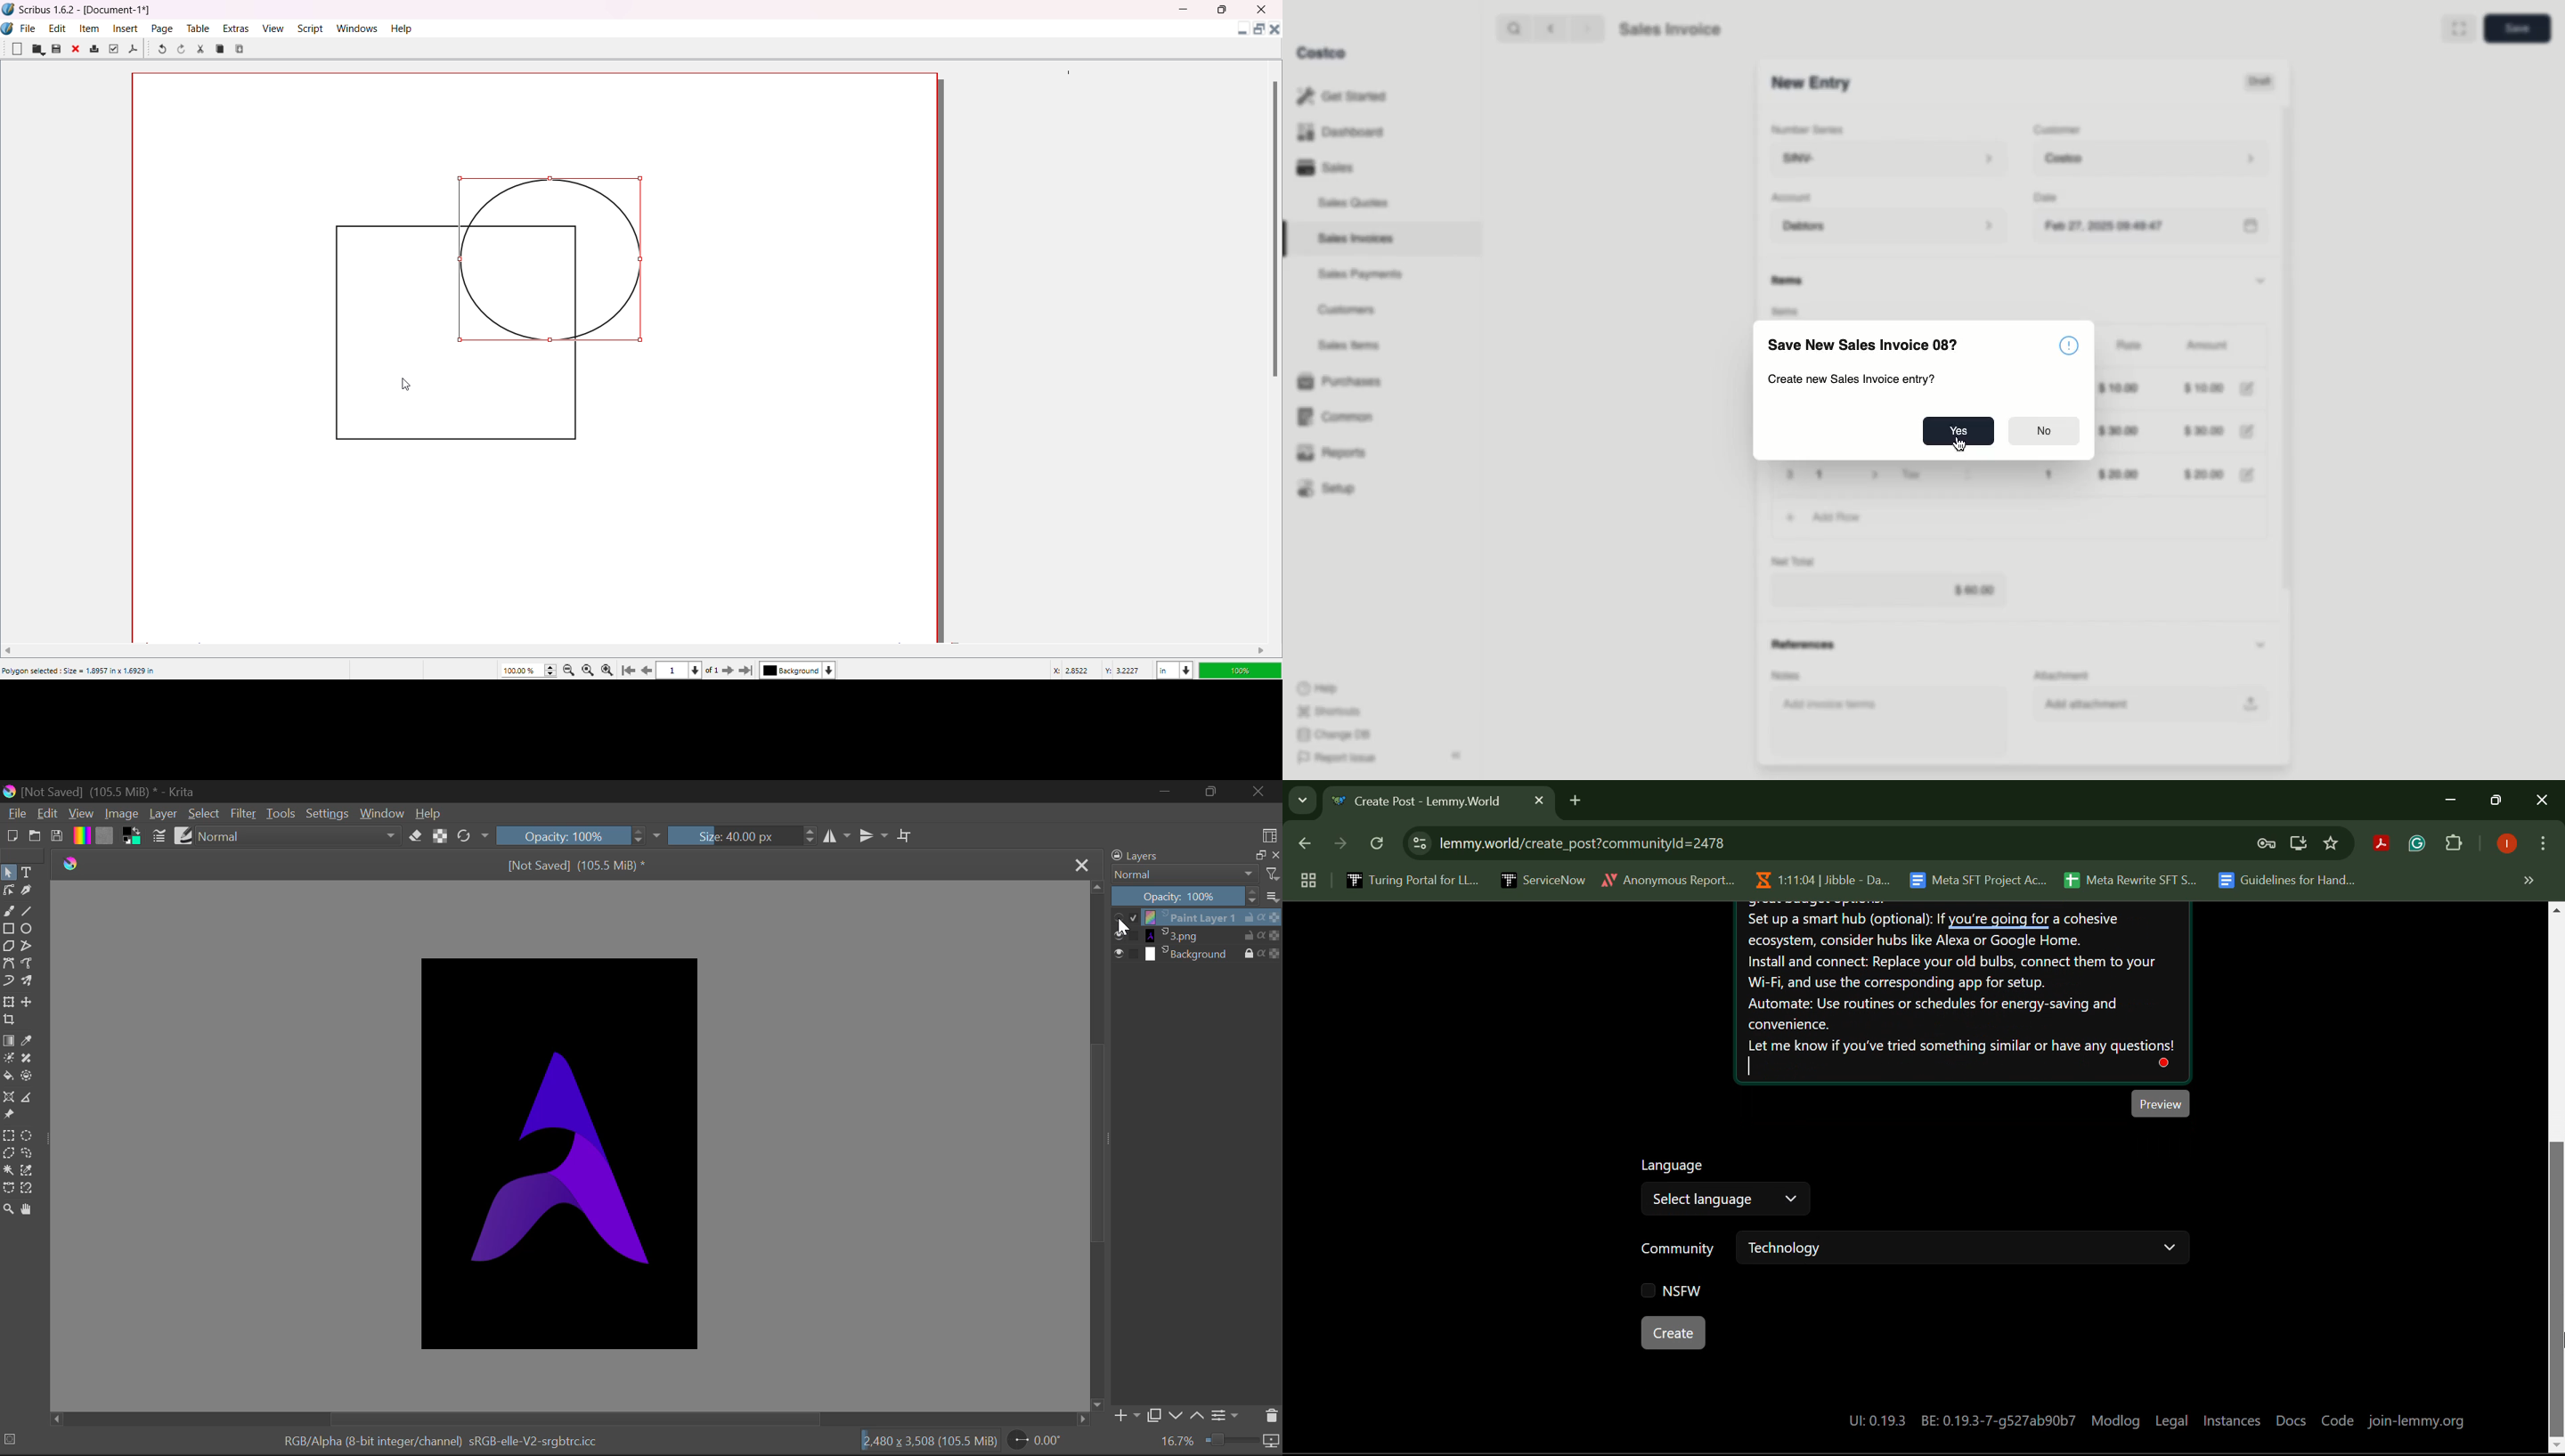 The width and height of the screenshot is (2576, 1456). I want to click on Add Tab, so click(1575, 798).